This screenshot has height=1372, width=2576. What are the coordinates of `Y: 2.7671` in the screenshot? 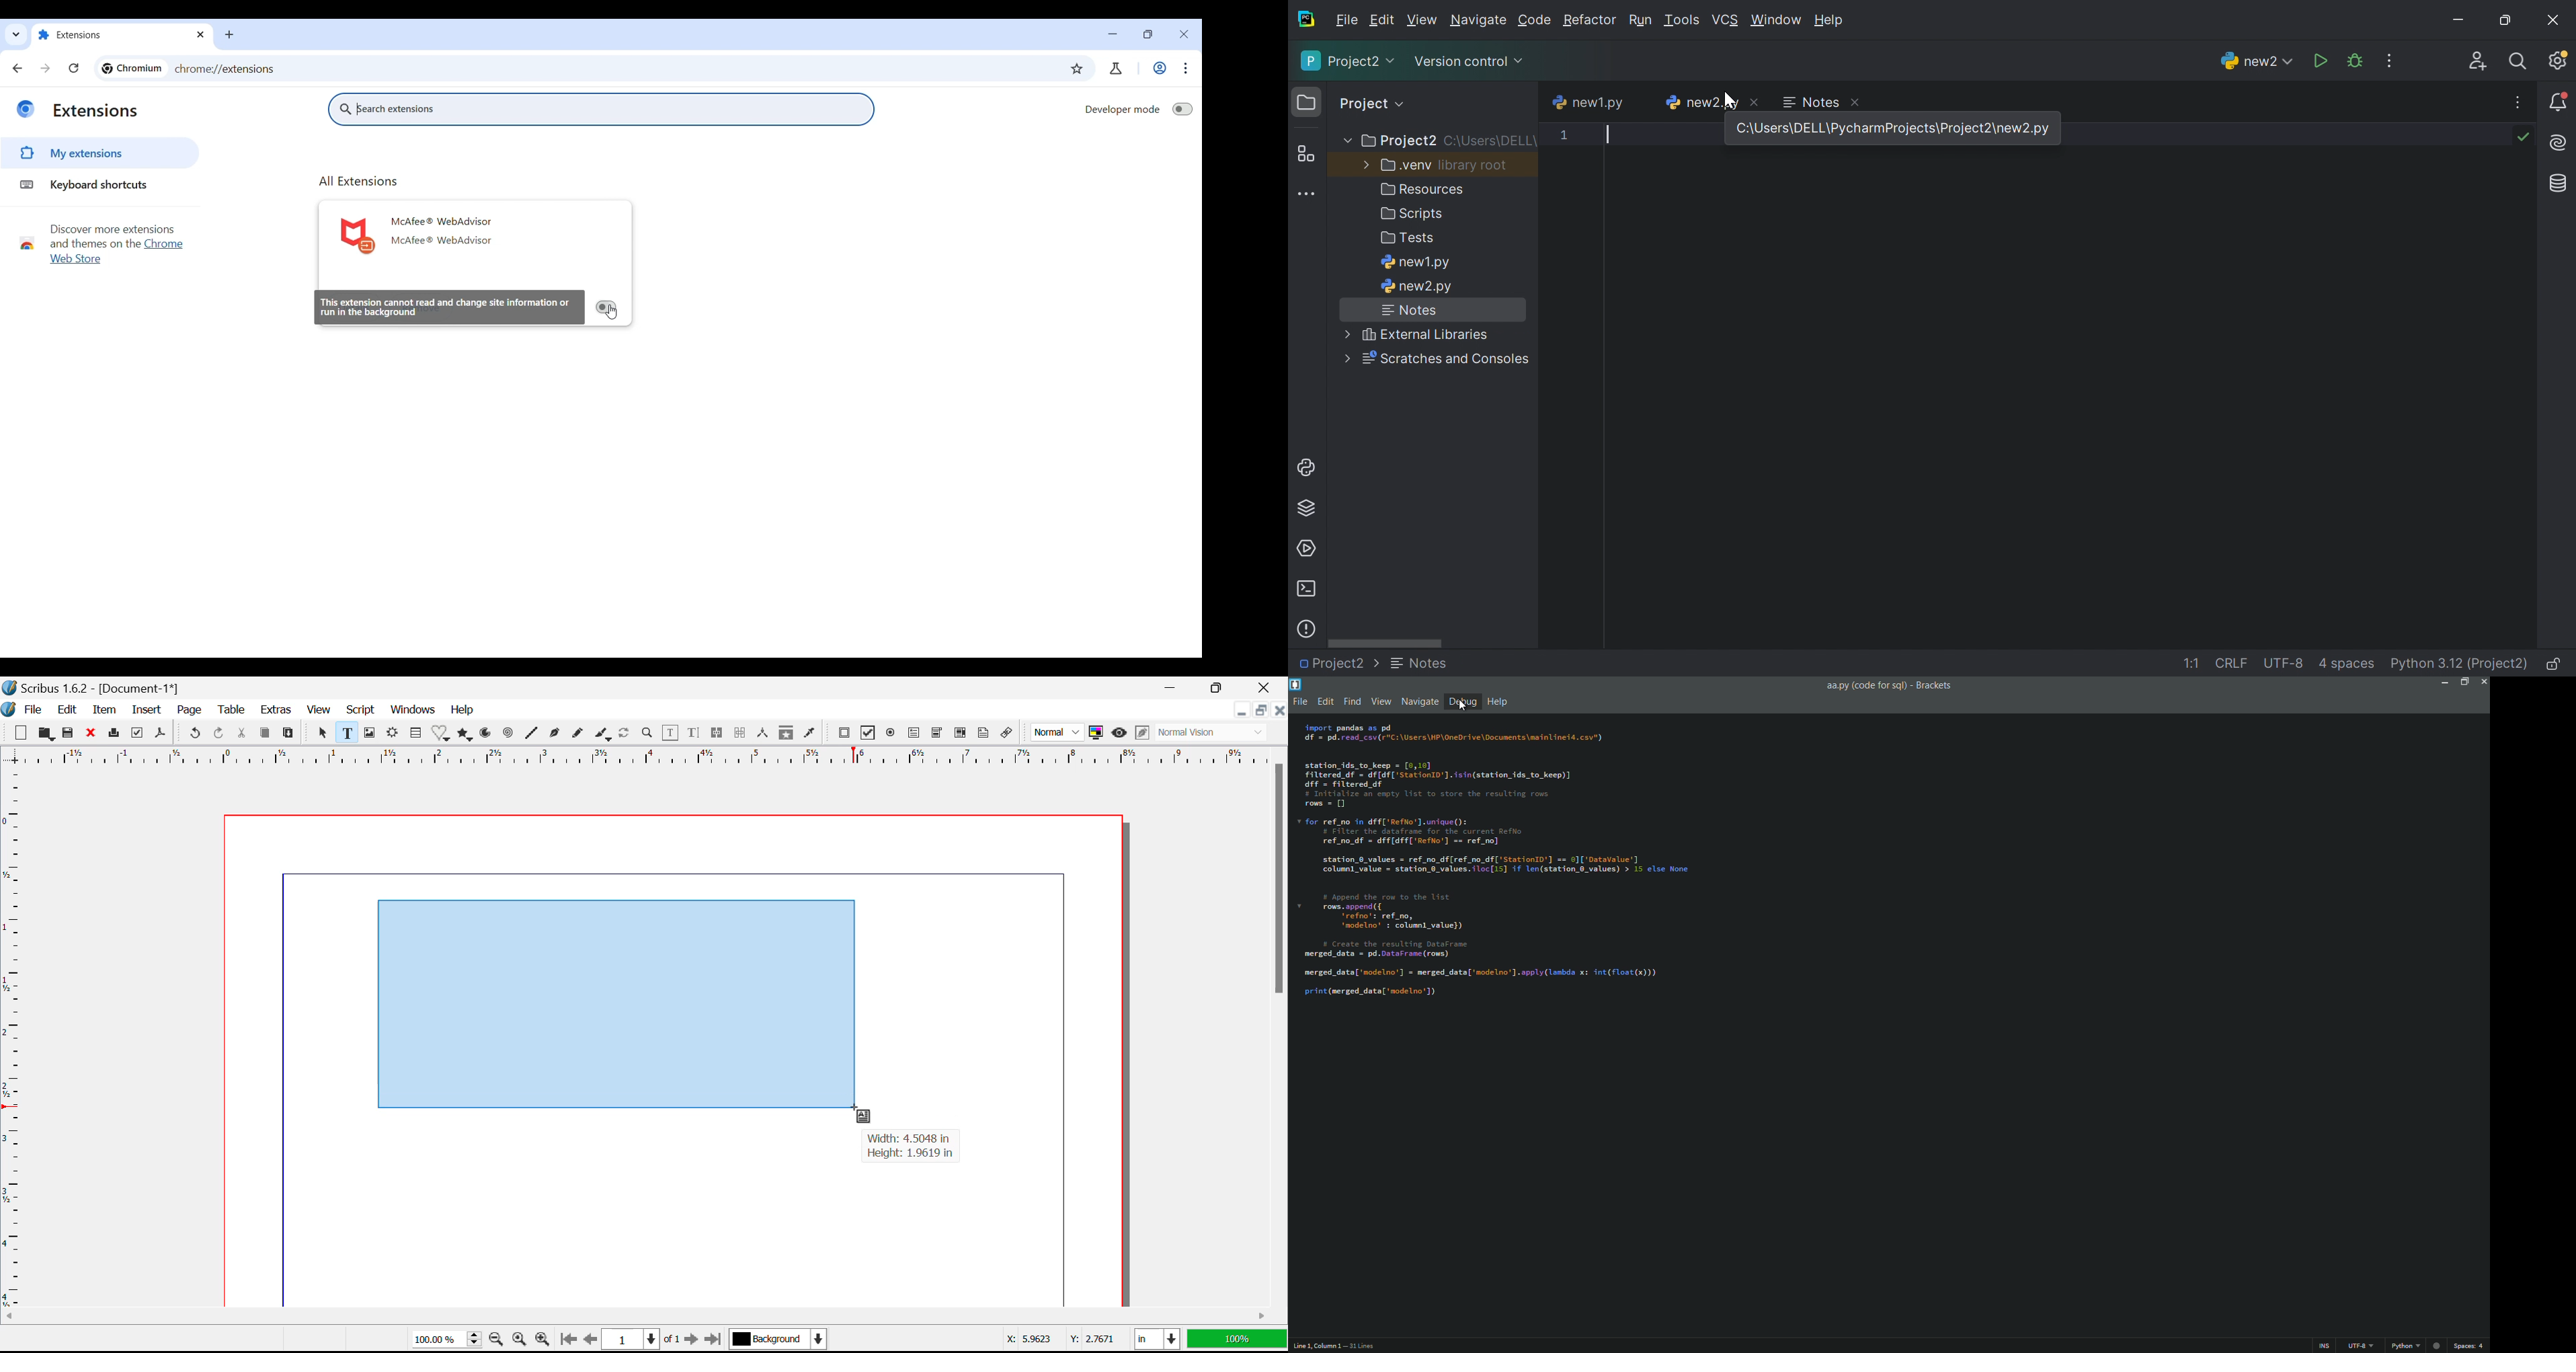 It's located at (1091, 1337).